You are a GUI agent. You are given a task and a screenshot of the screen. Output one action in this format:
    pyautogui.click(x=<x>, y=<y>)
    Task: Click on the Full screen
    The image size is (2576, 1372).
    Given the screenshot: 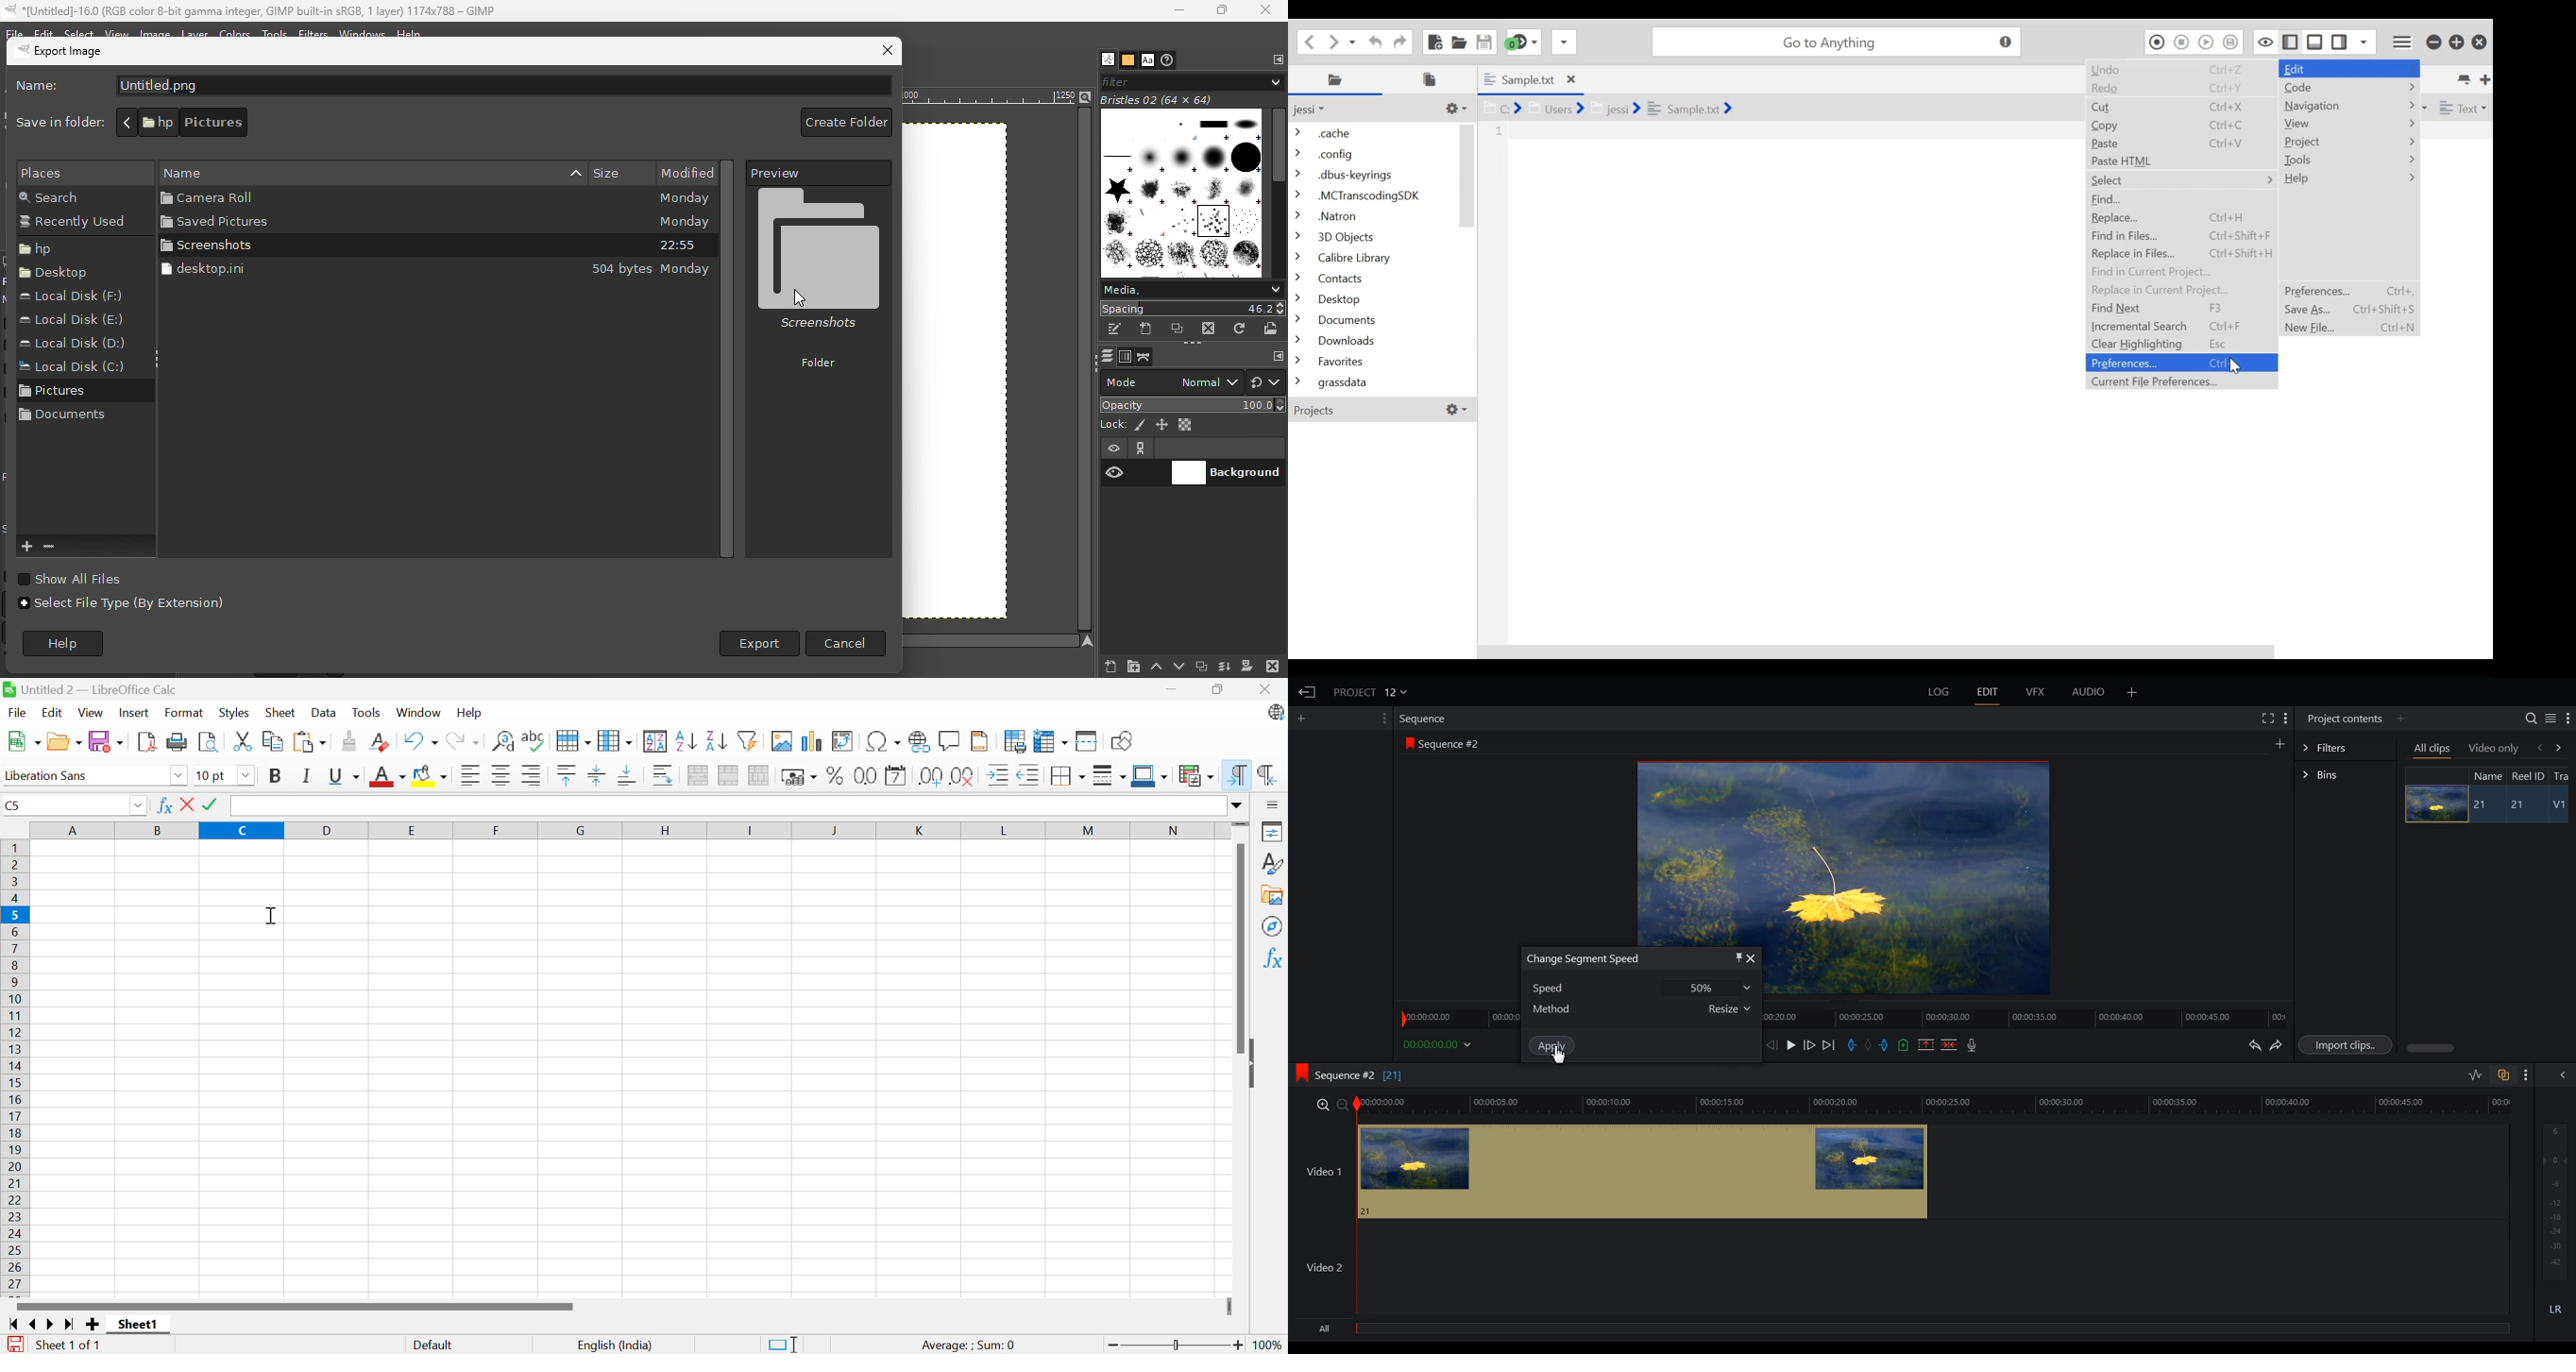 What is the action you would take?
    pyautogui.click(x=2267, y=717)
    